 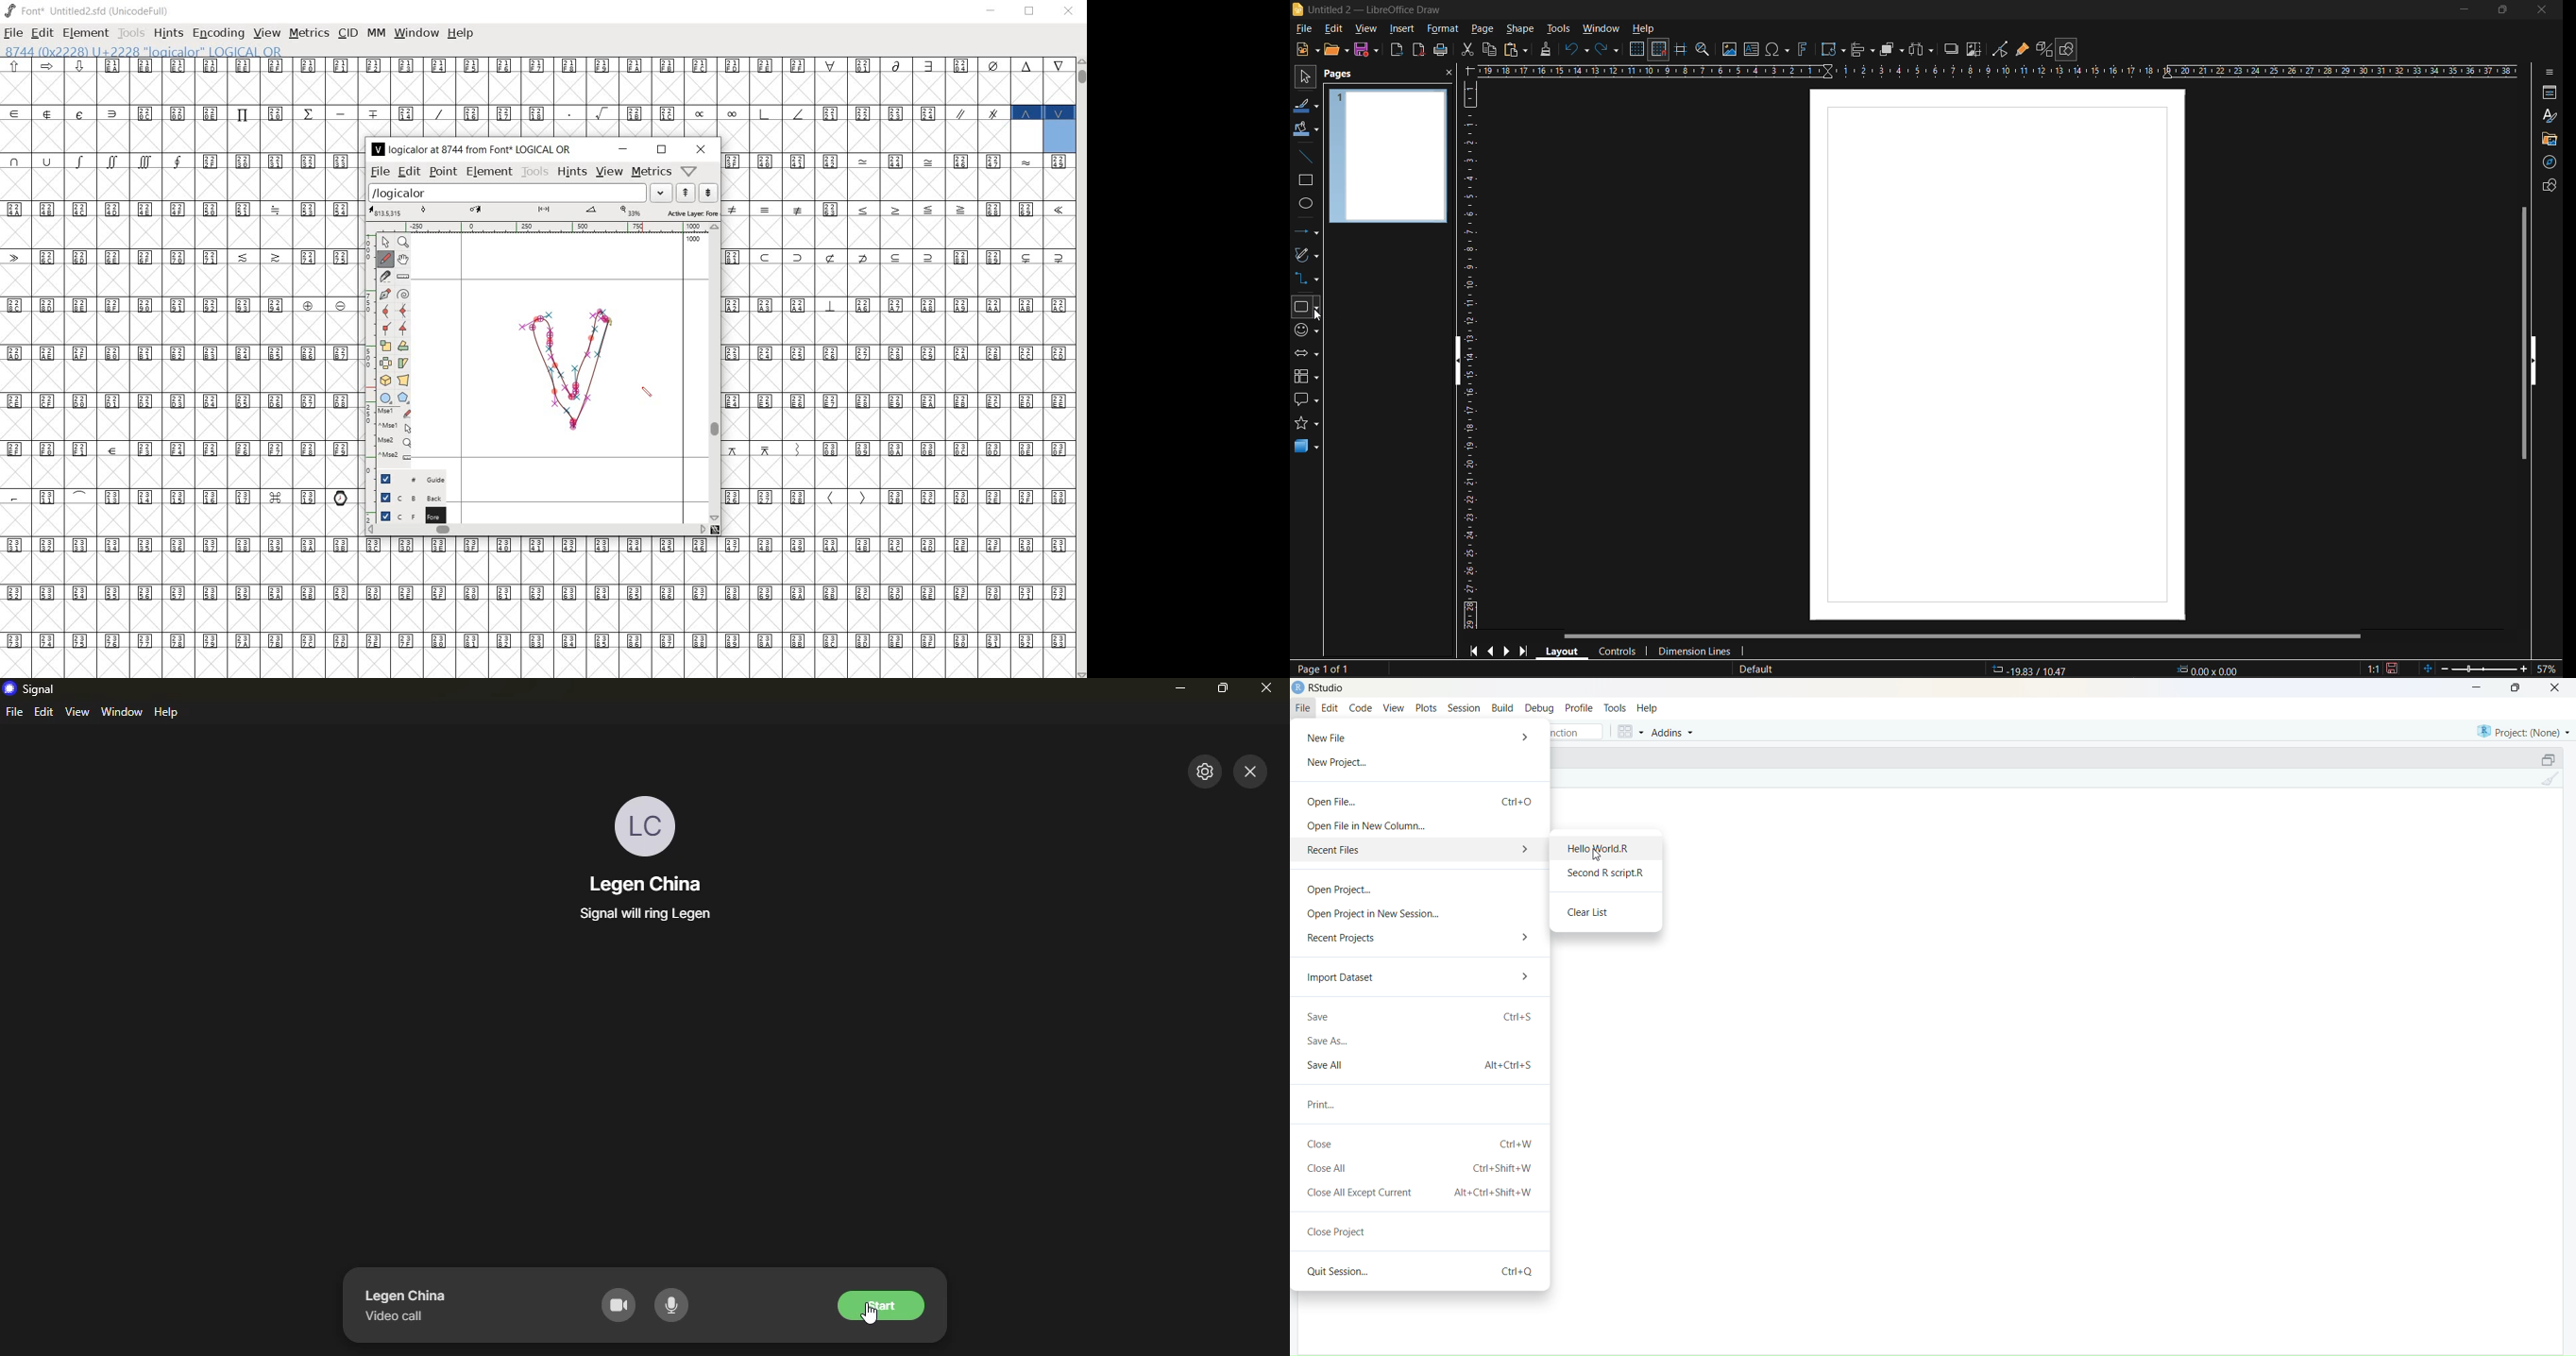 I want to click on vertical scale, so click(x=1469, y=354).